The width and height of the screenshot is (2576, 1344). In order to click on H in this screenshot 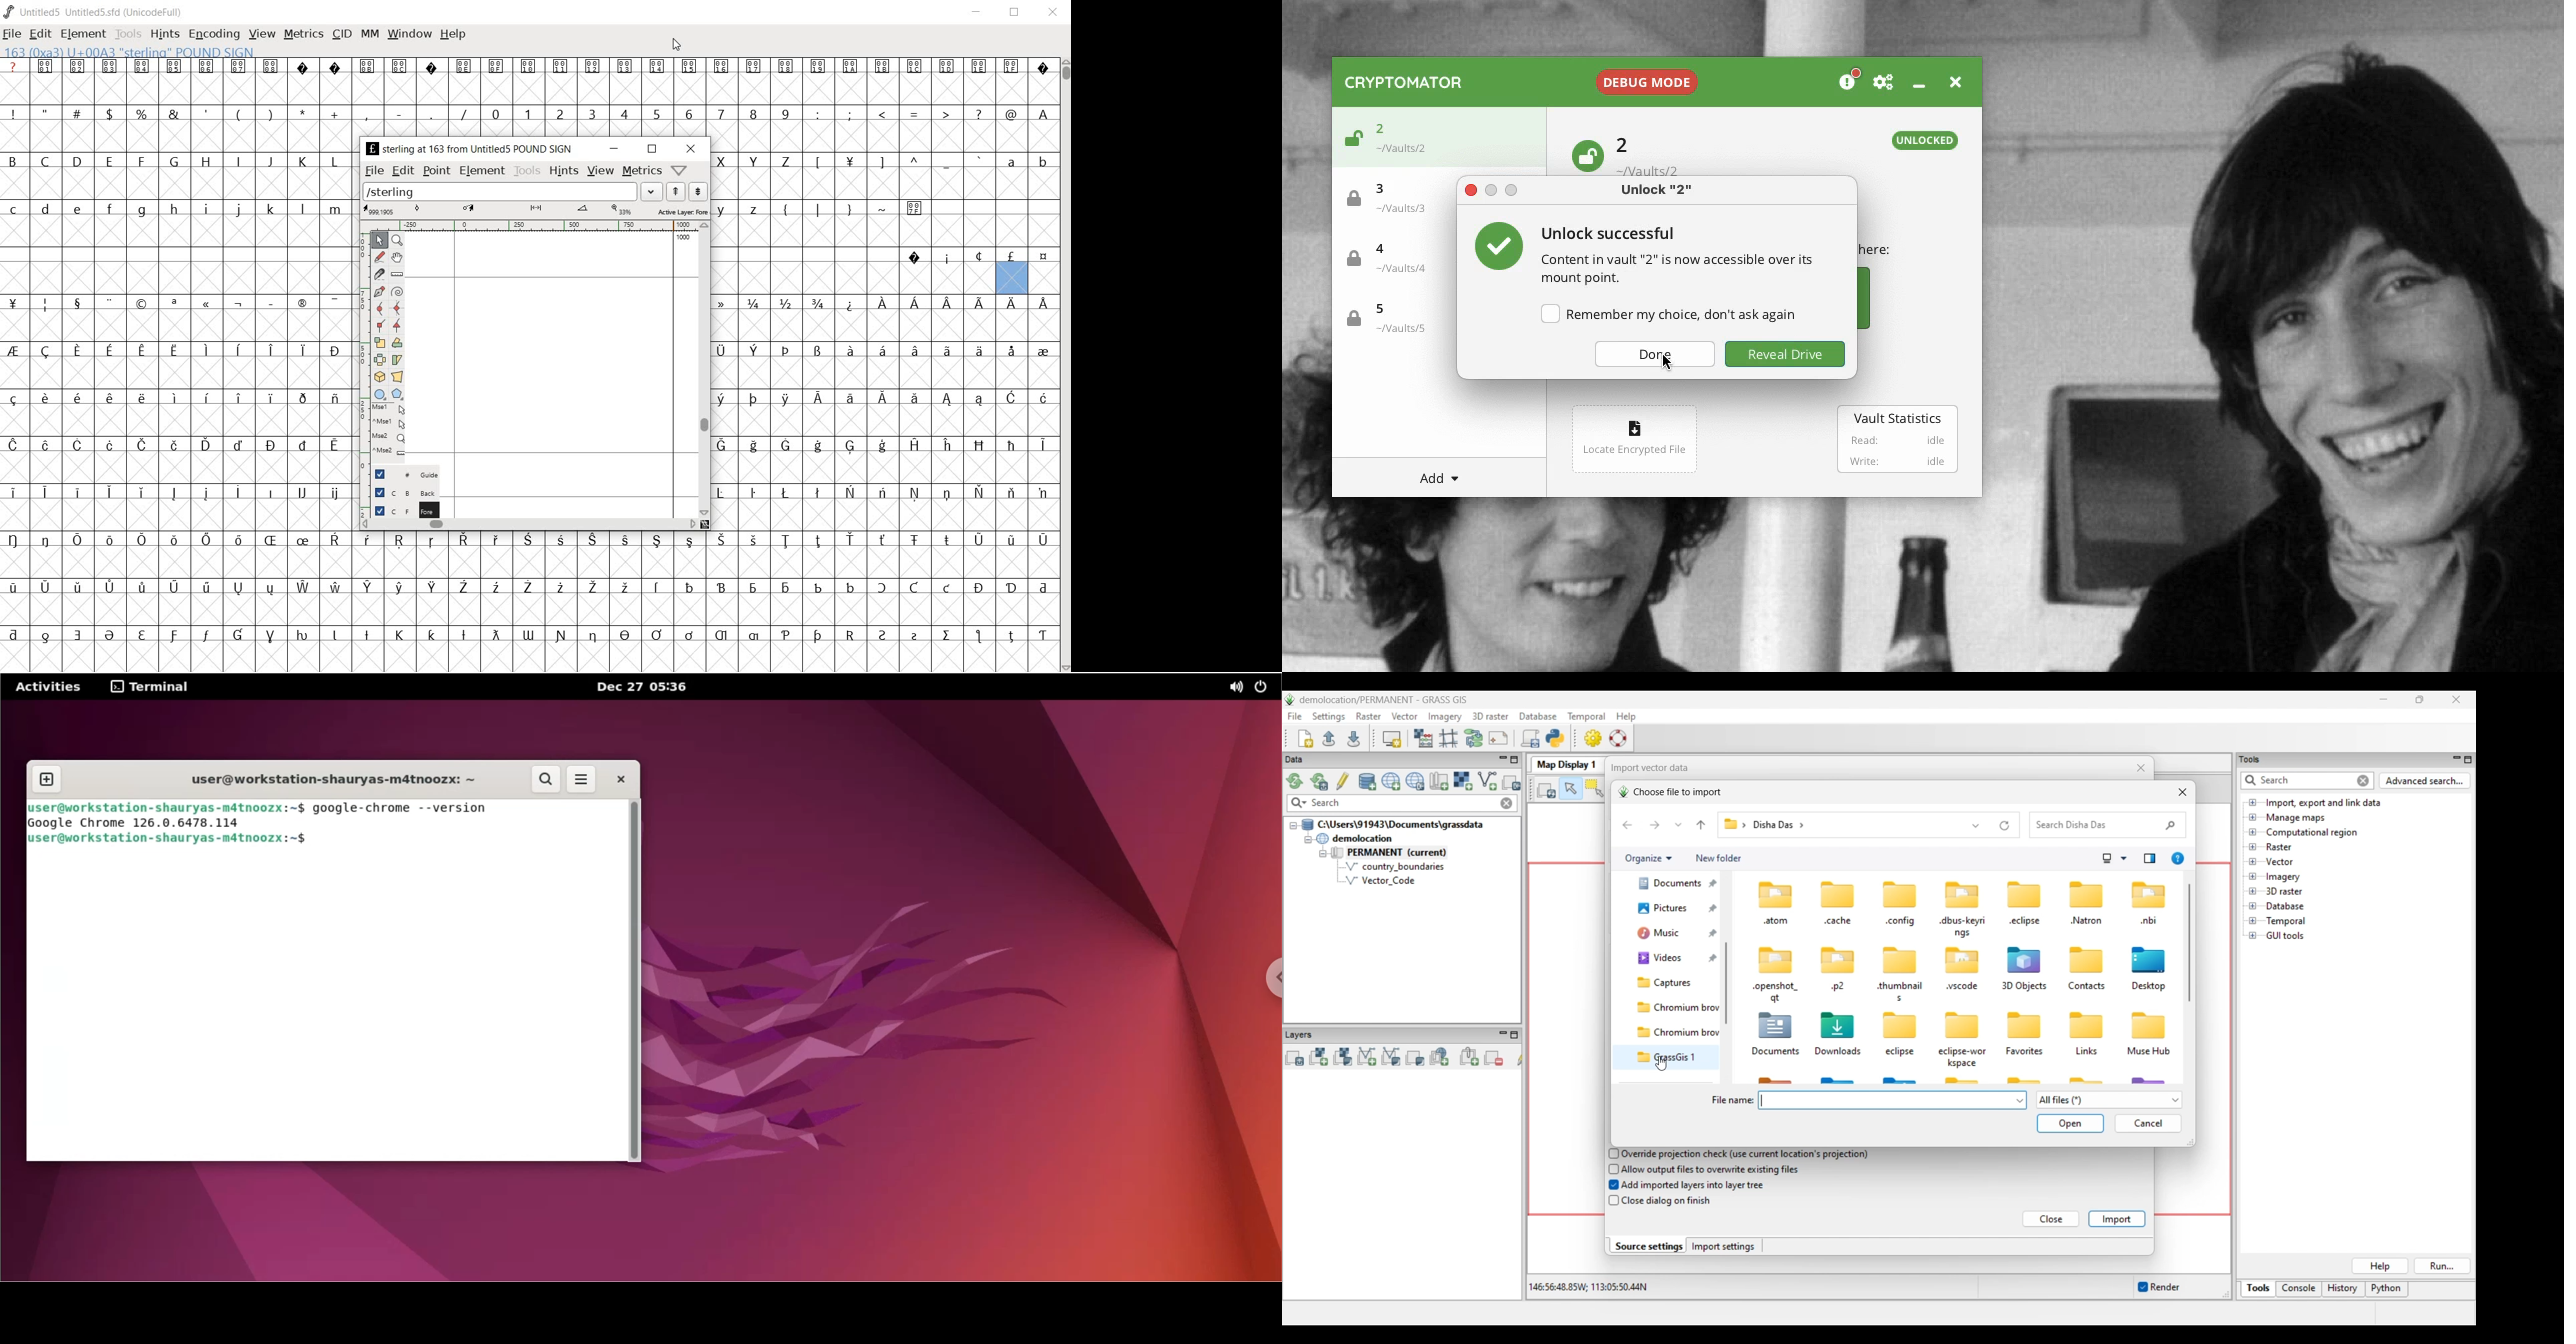, I will do `click(206, 162)`.